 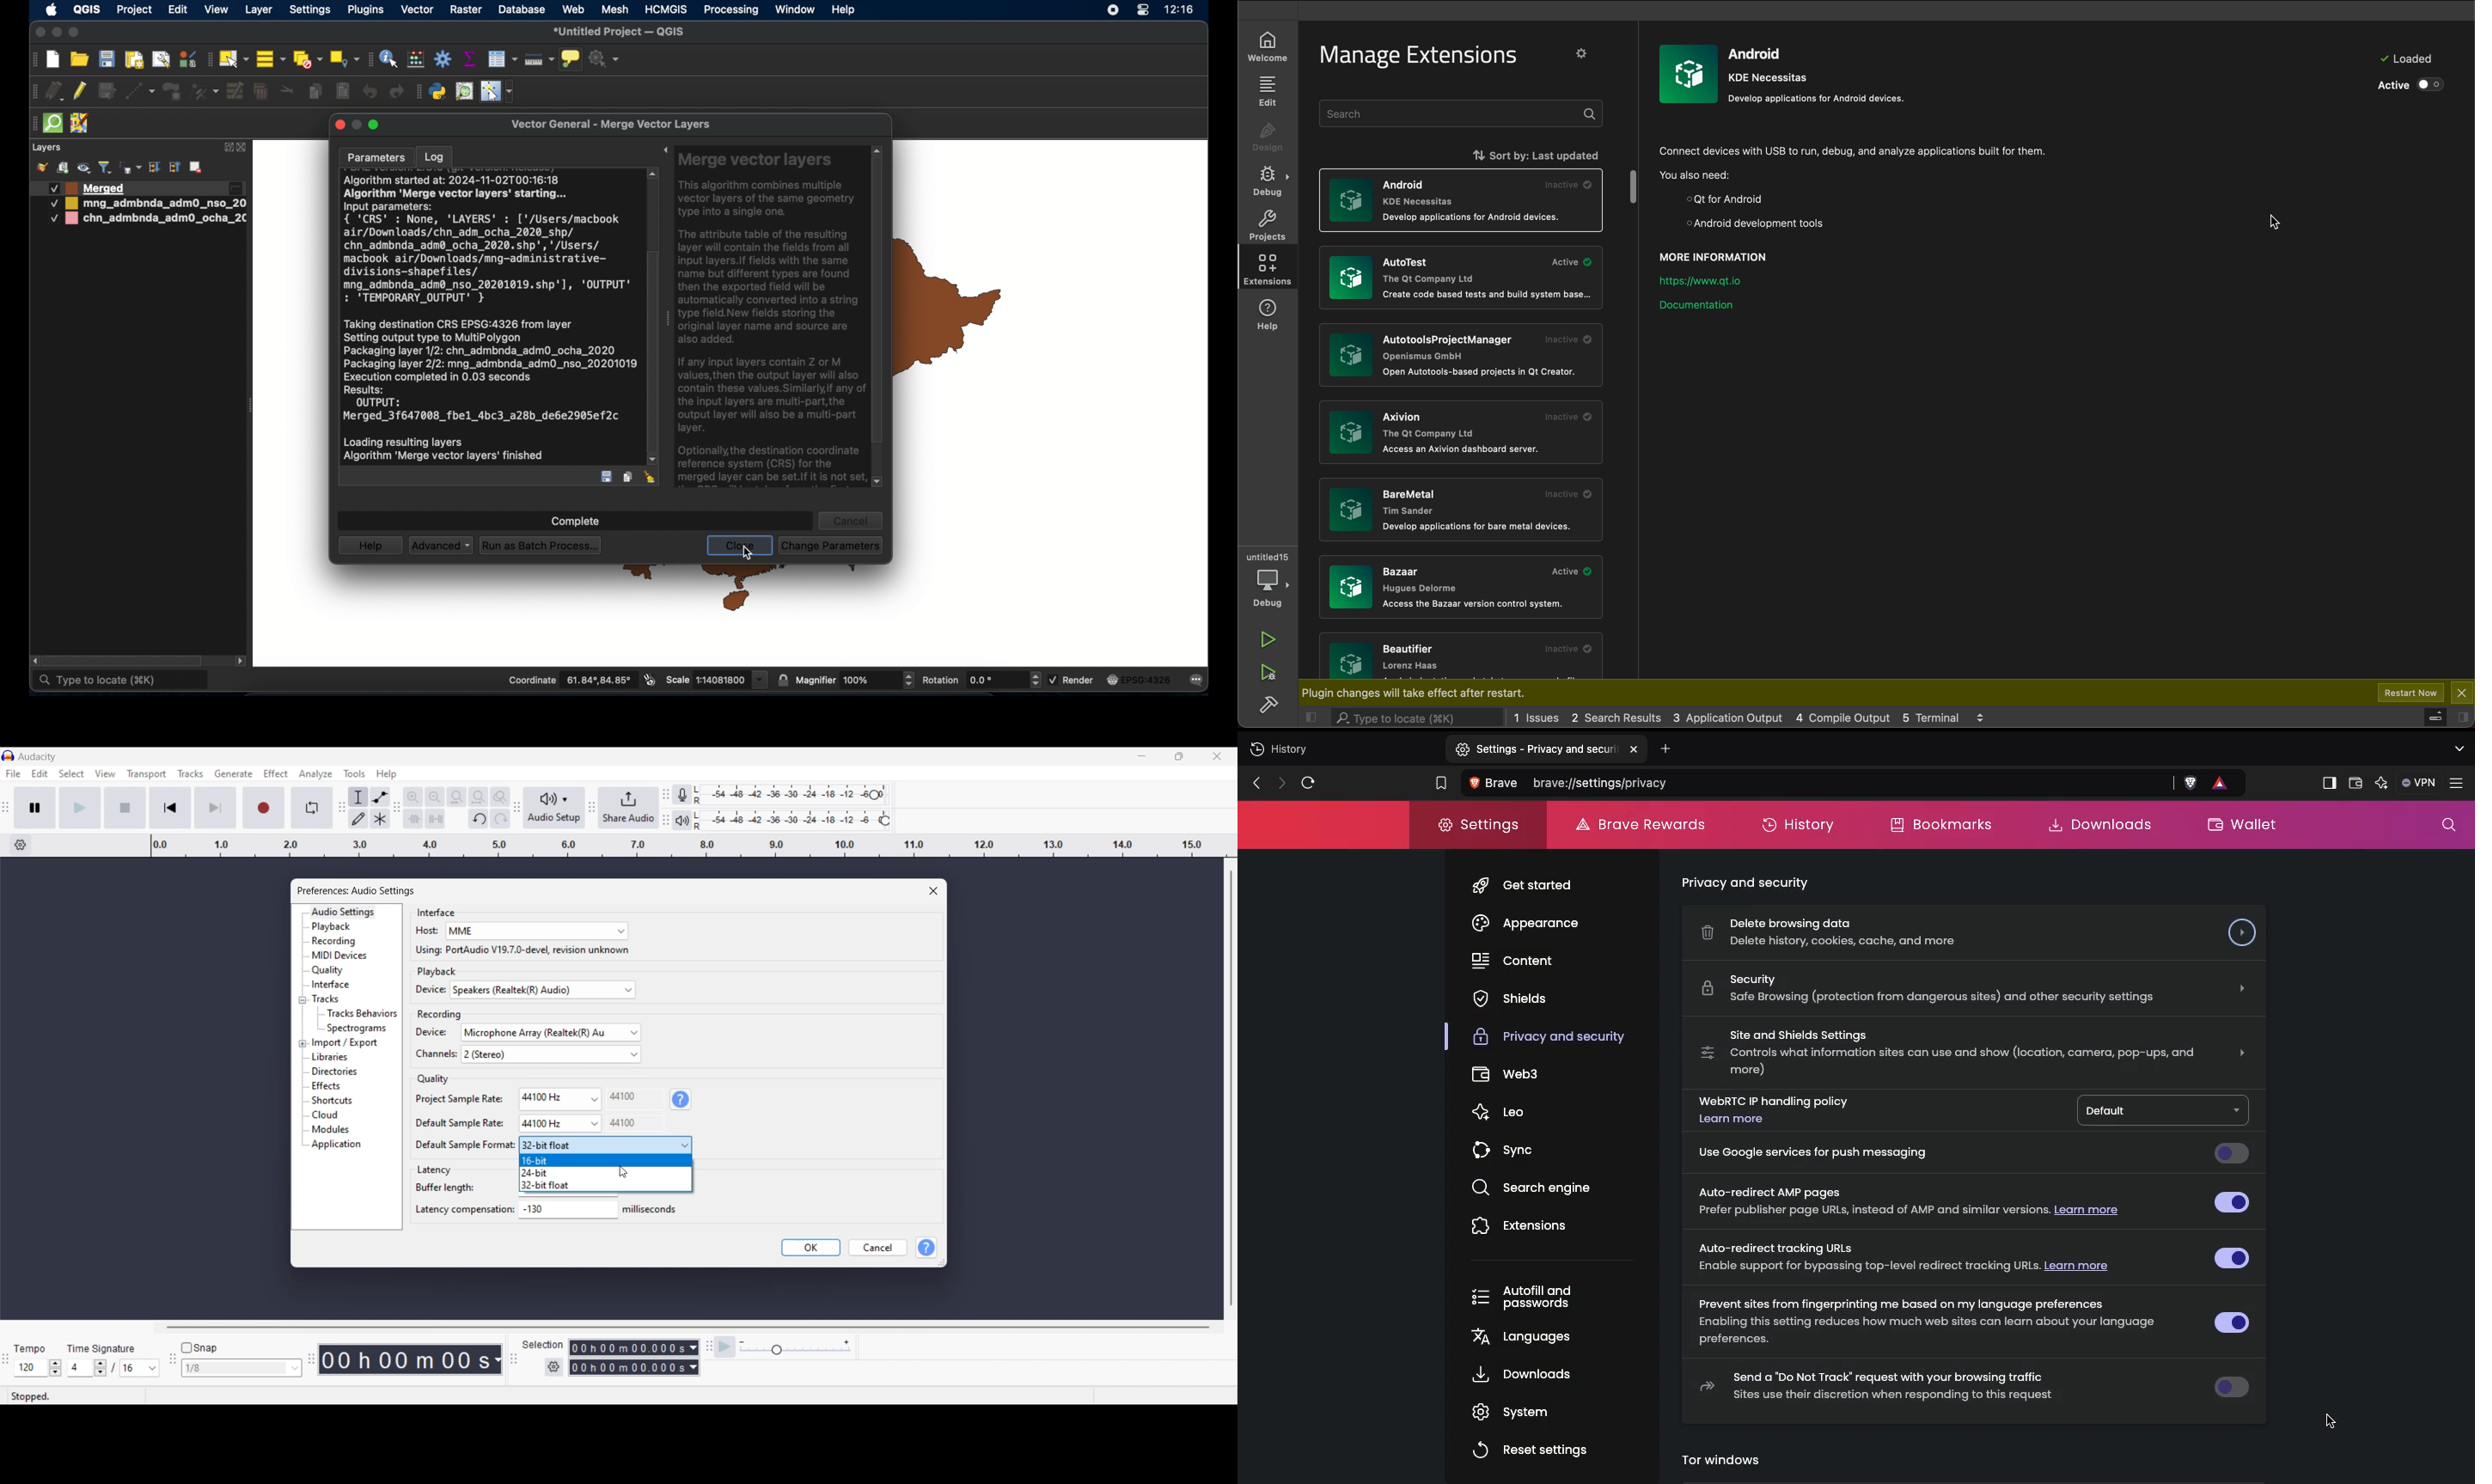 I want to click on Selection tool, so click(x=358, y=797).